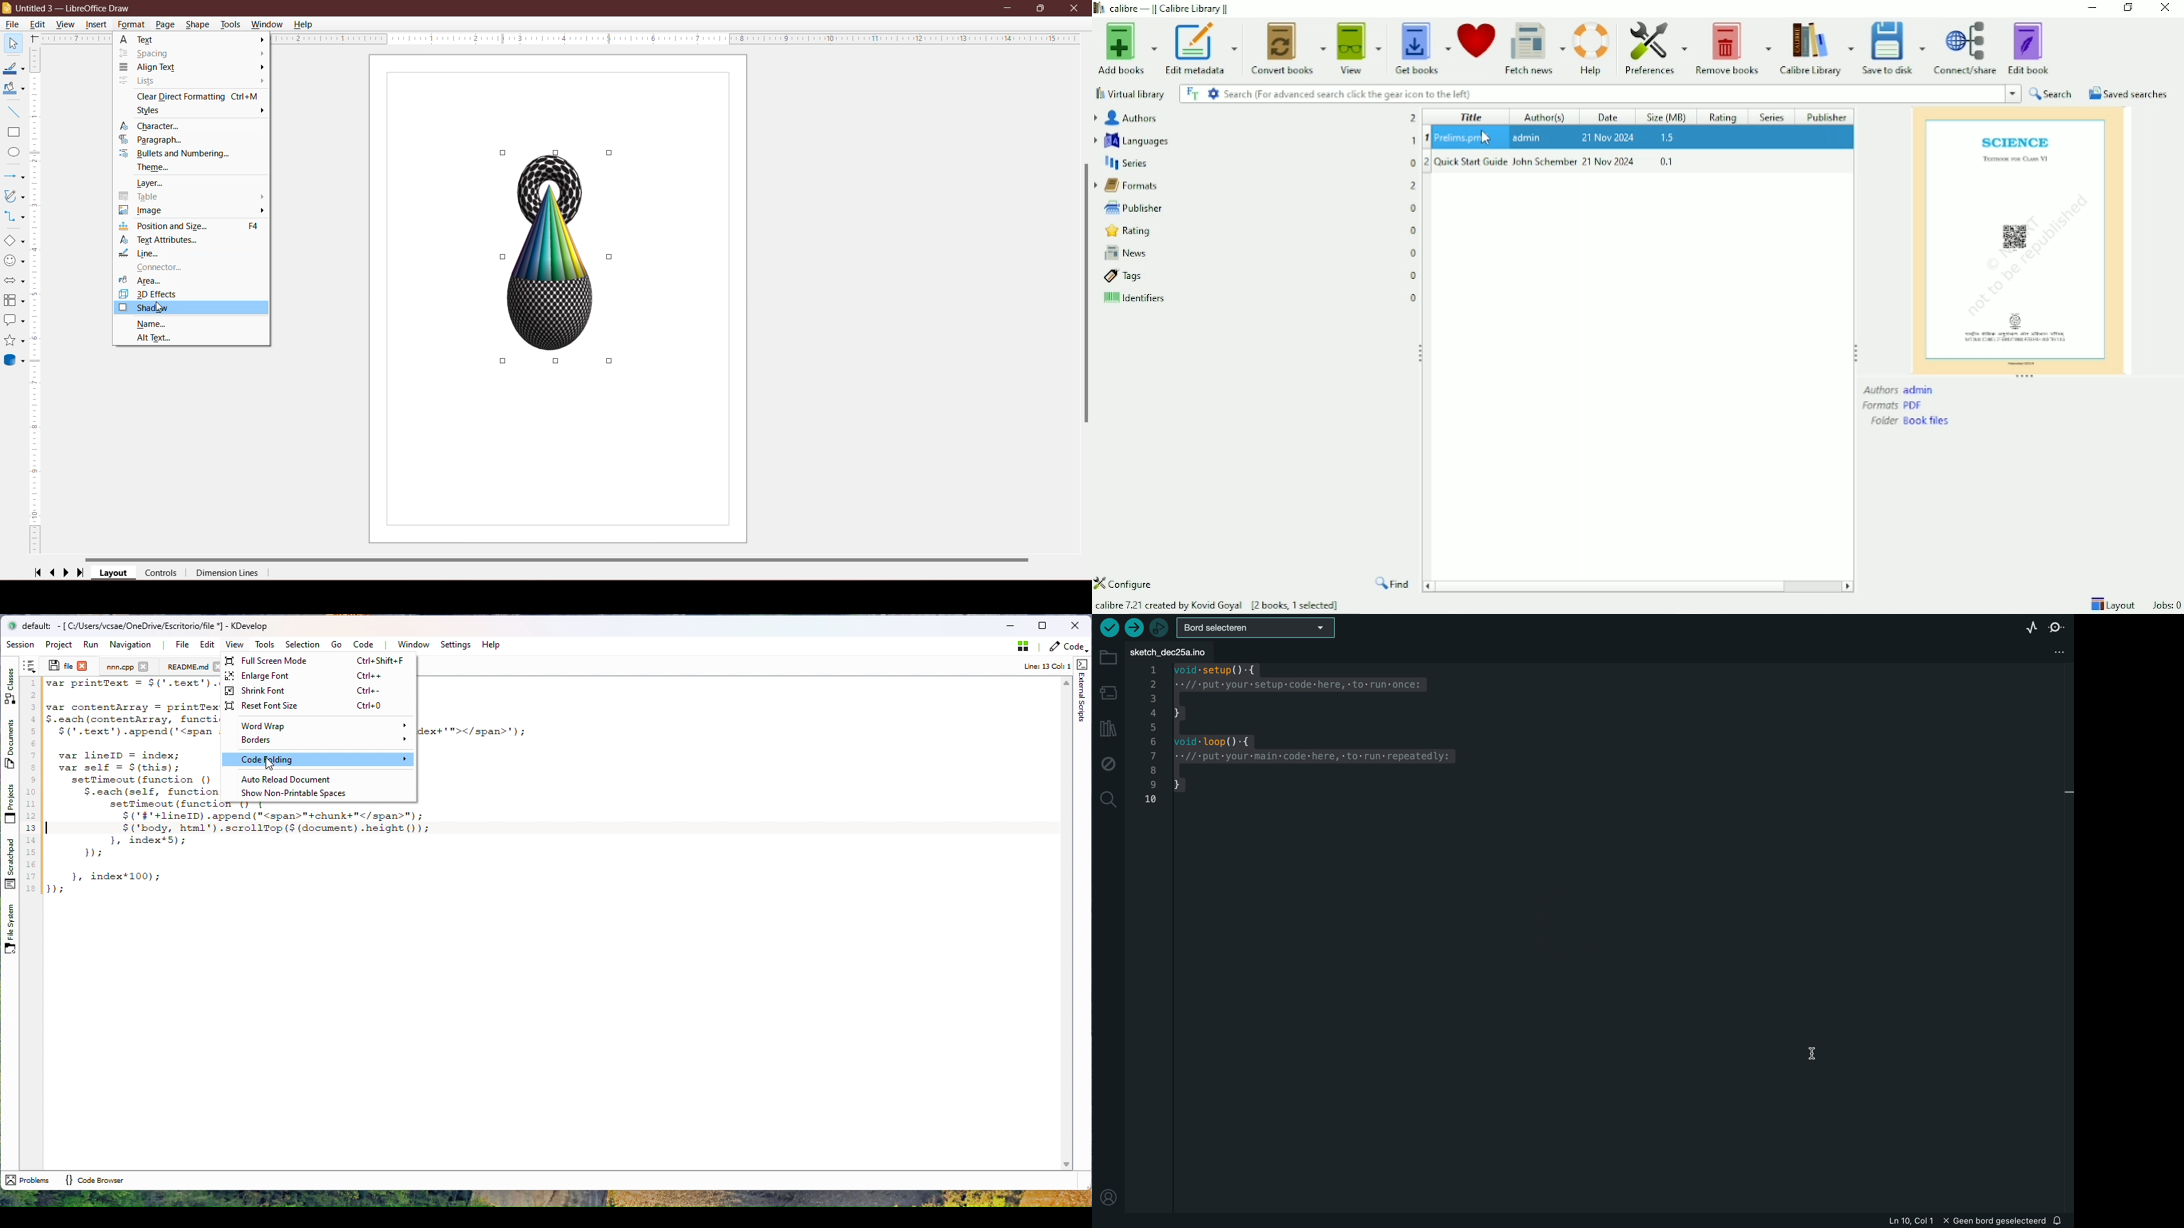 The width and height of the screenshot is (2184, 1232). Describe the element at coordinates (60, 665) in the screenshot. I see `File` at that location.